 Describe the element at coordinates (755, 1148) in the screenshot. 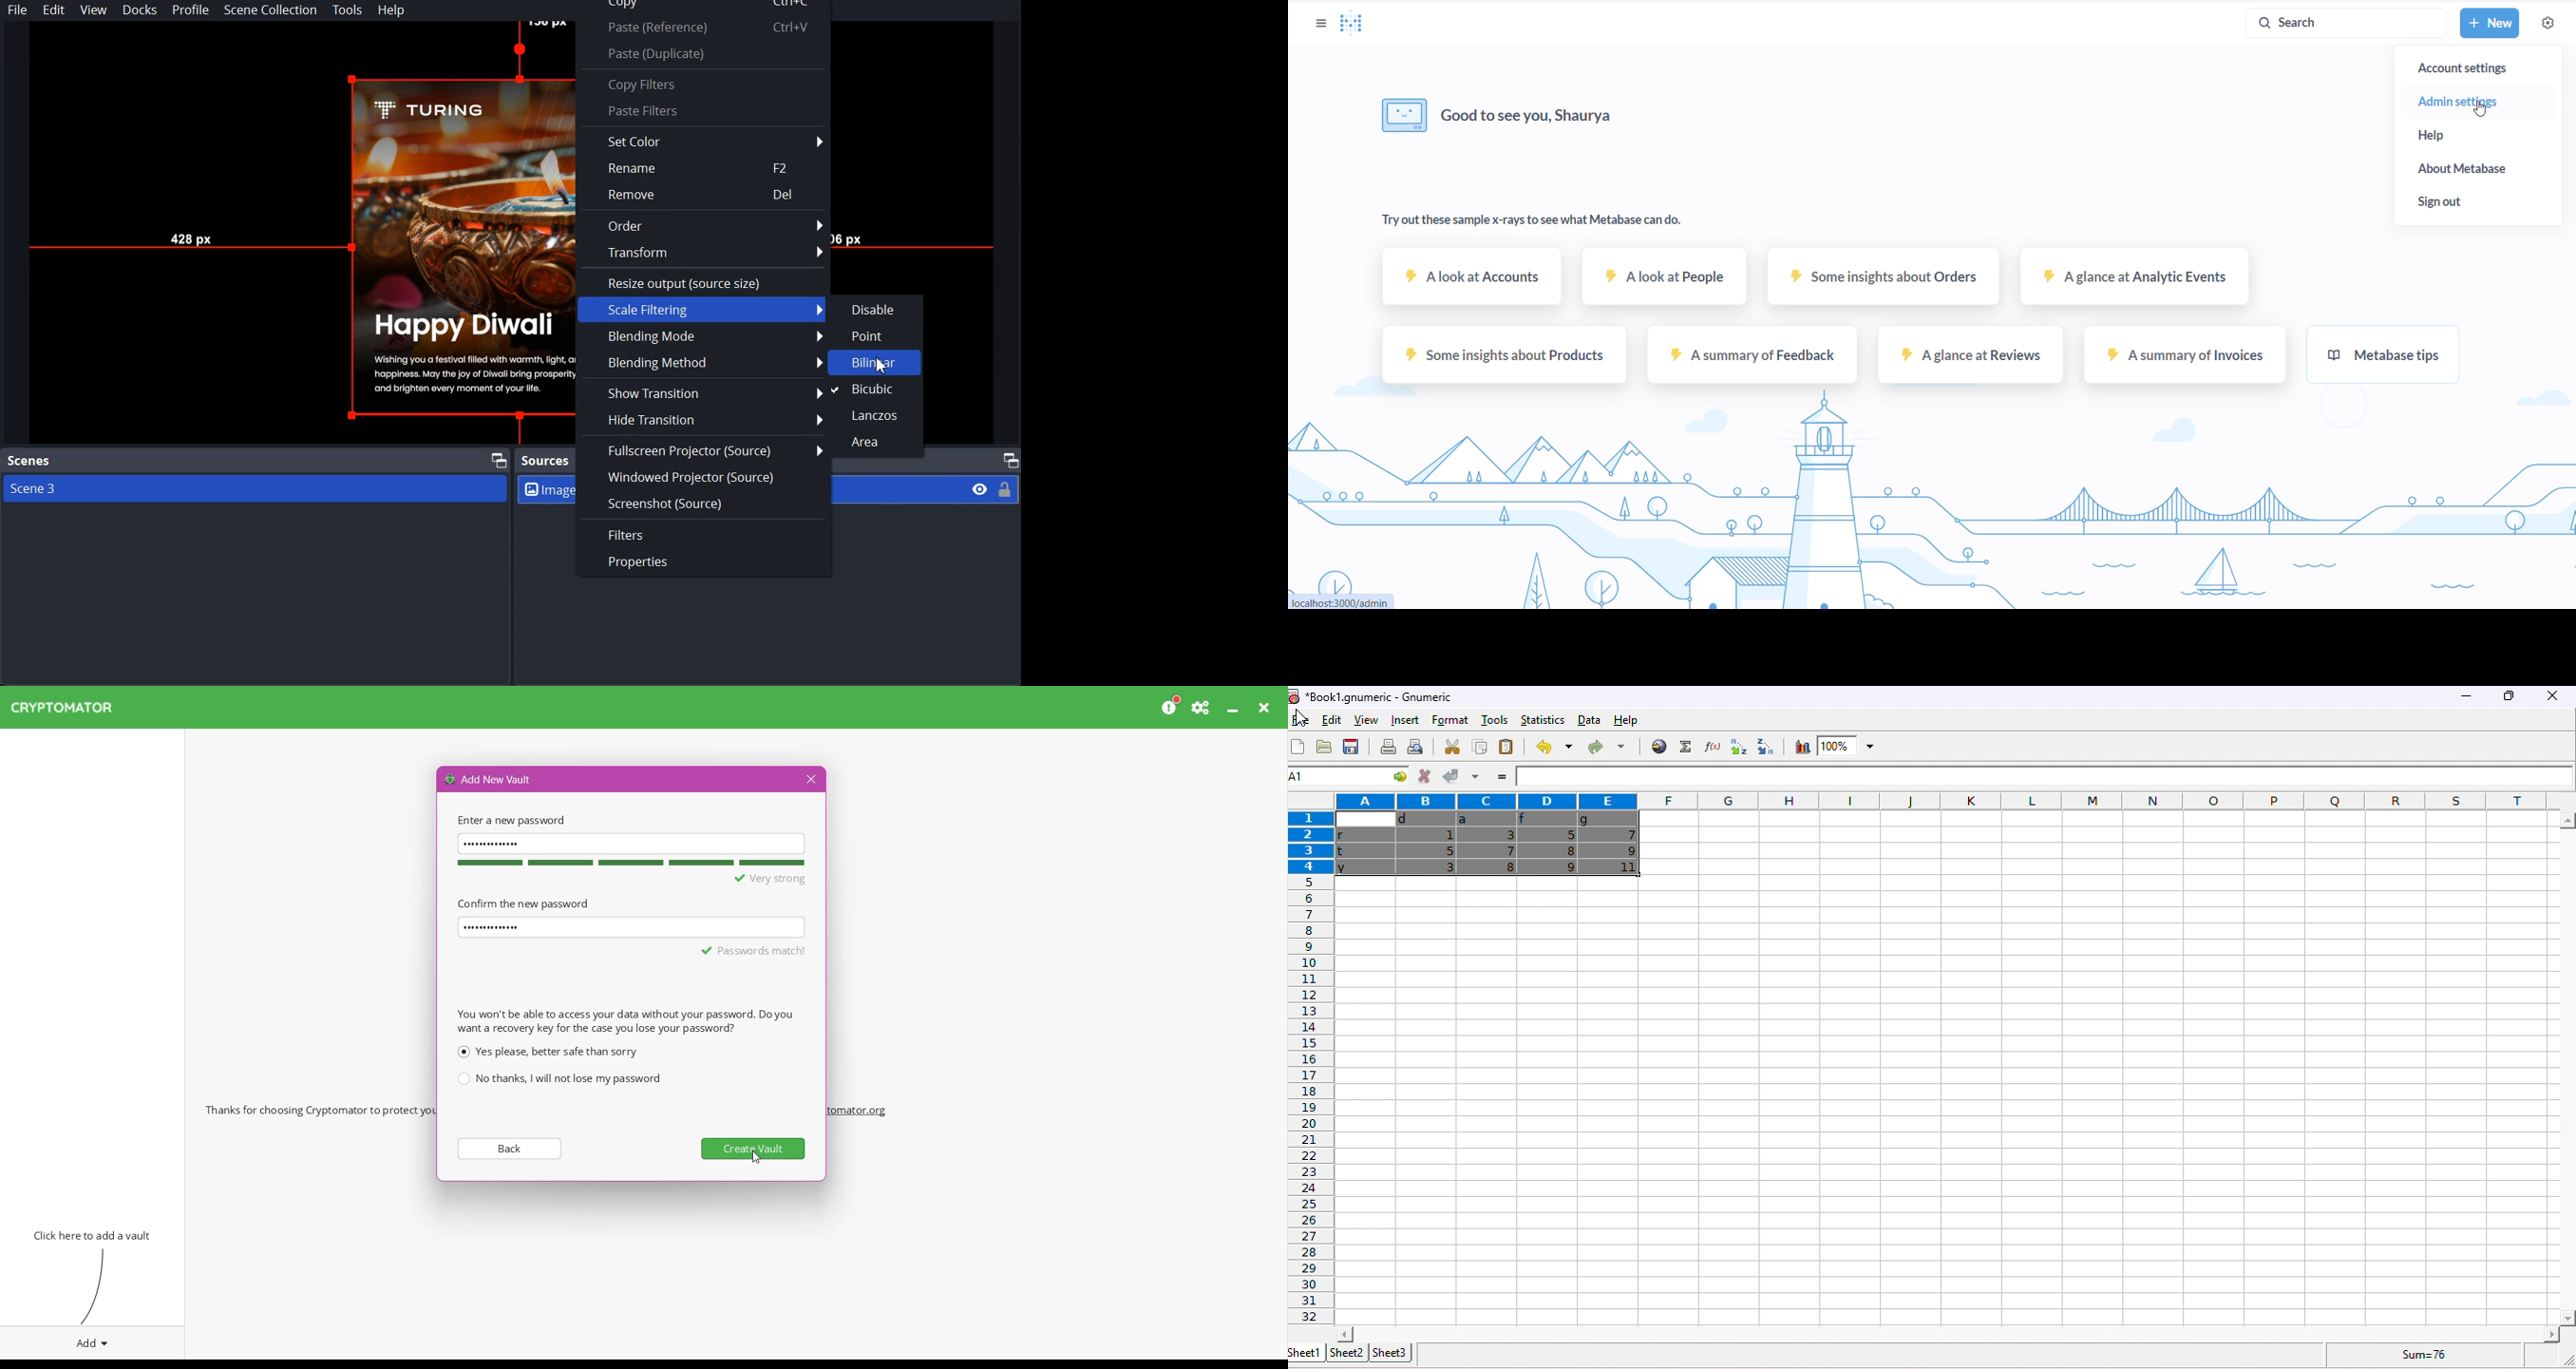

I see `Next` at that location.